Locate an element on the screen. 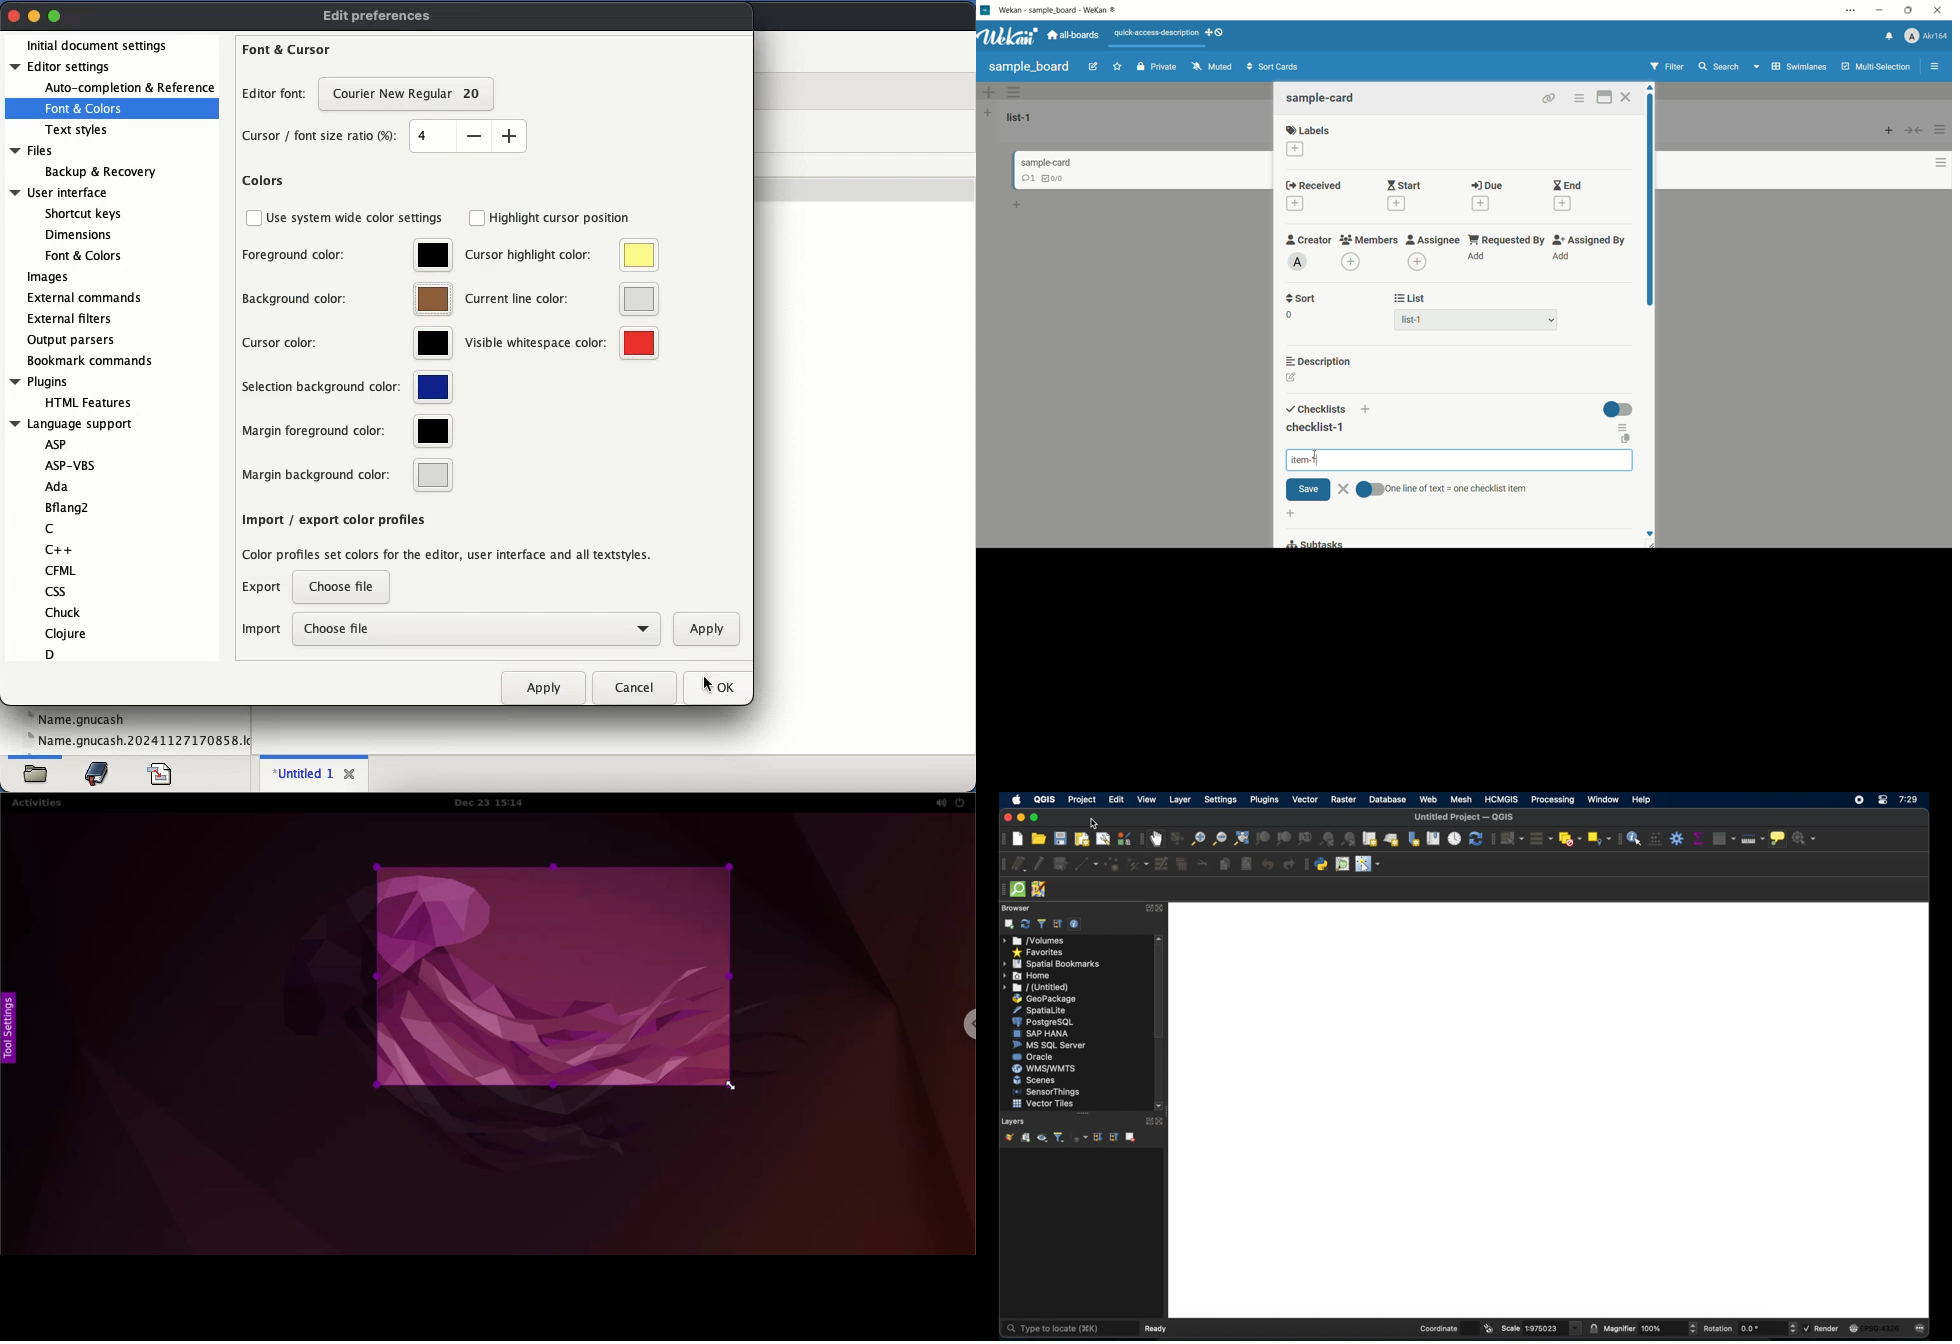 The width and height of the screenshot is (1960, 1344). quick-access-description is located at coordinates (1155, 33).